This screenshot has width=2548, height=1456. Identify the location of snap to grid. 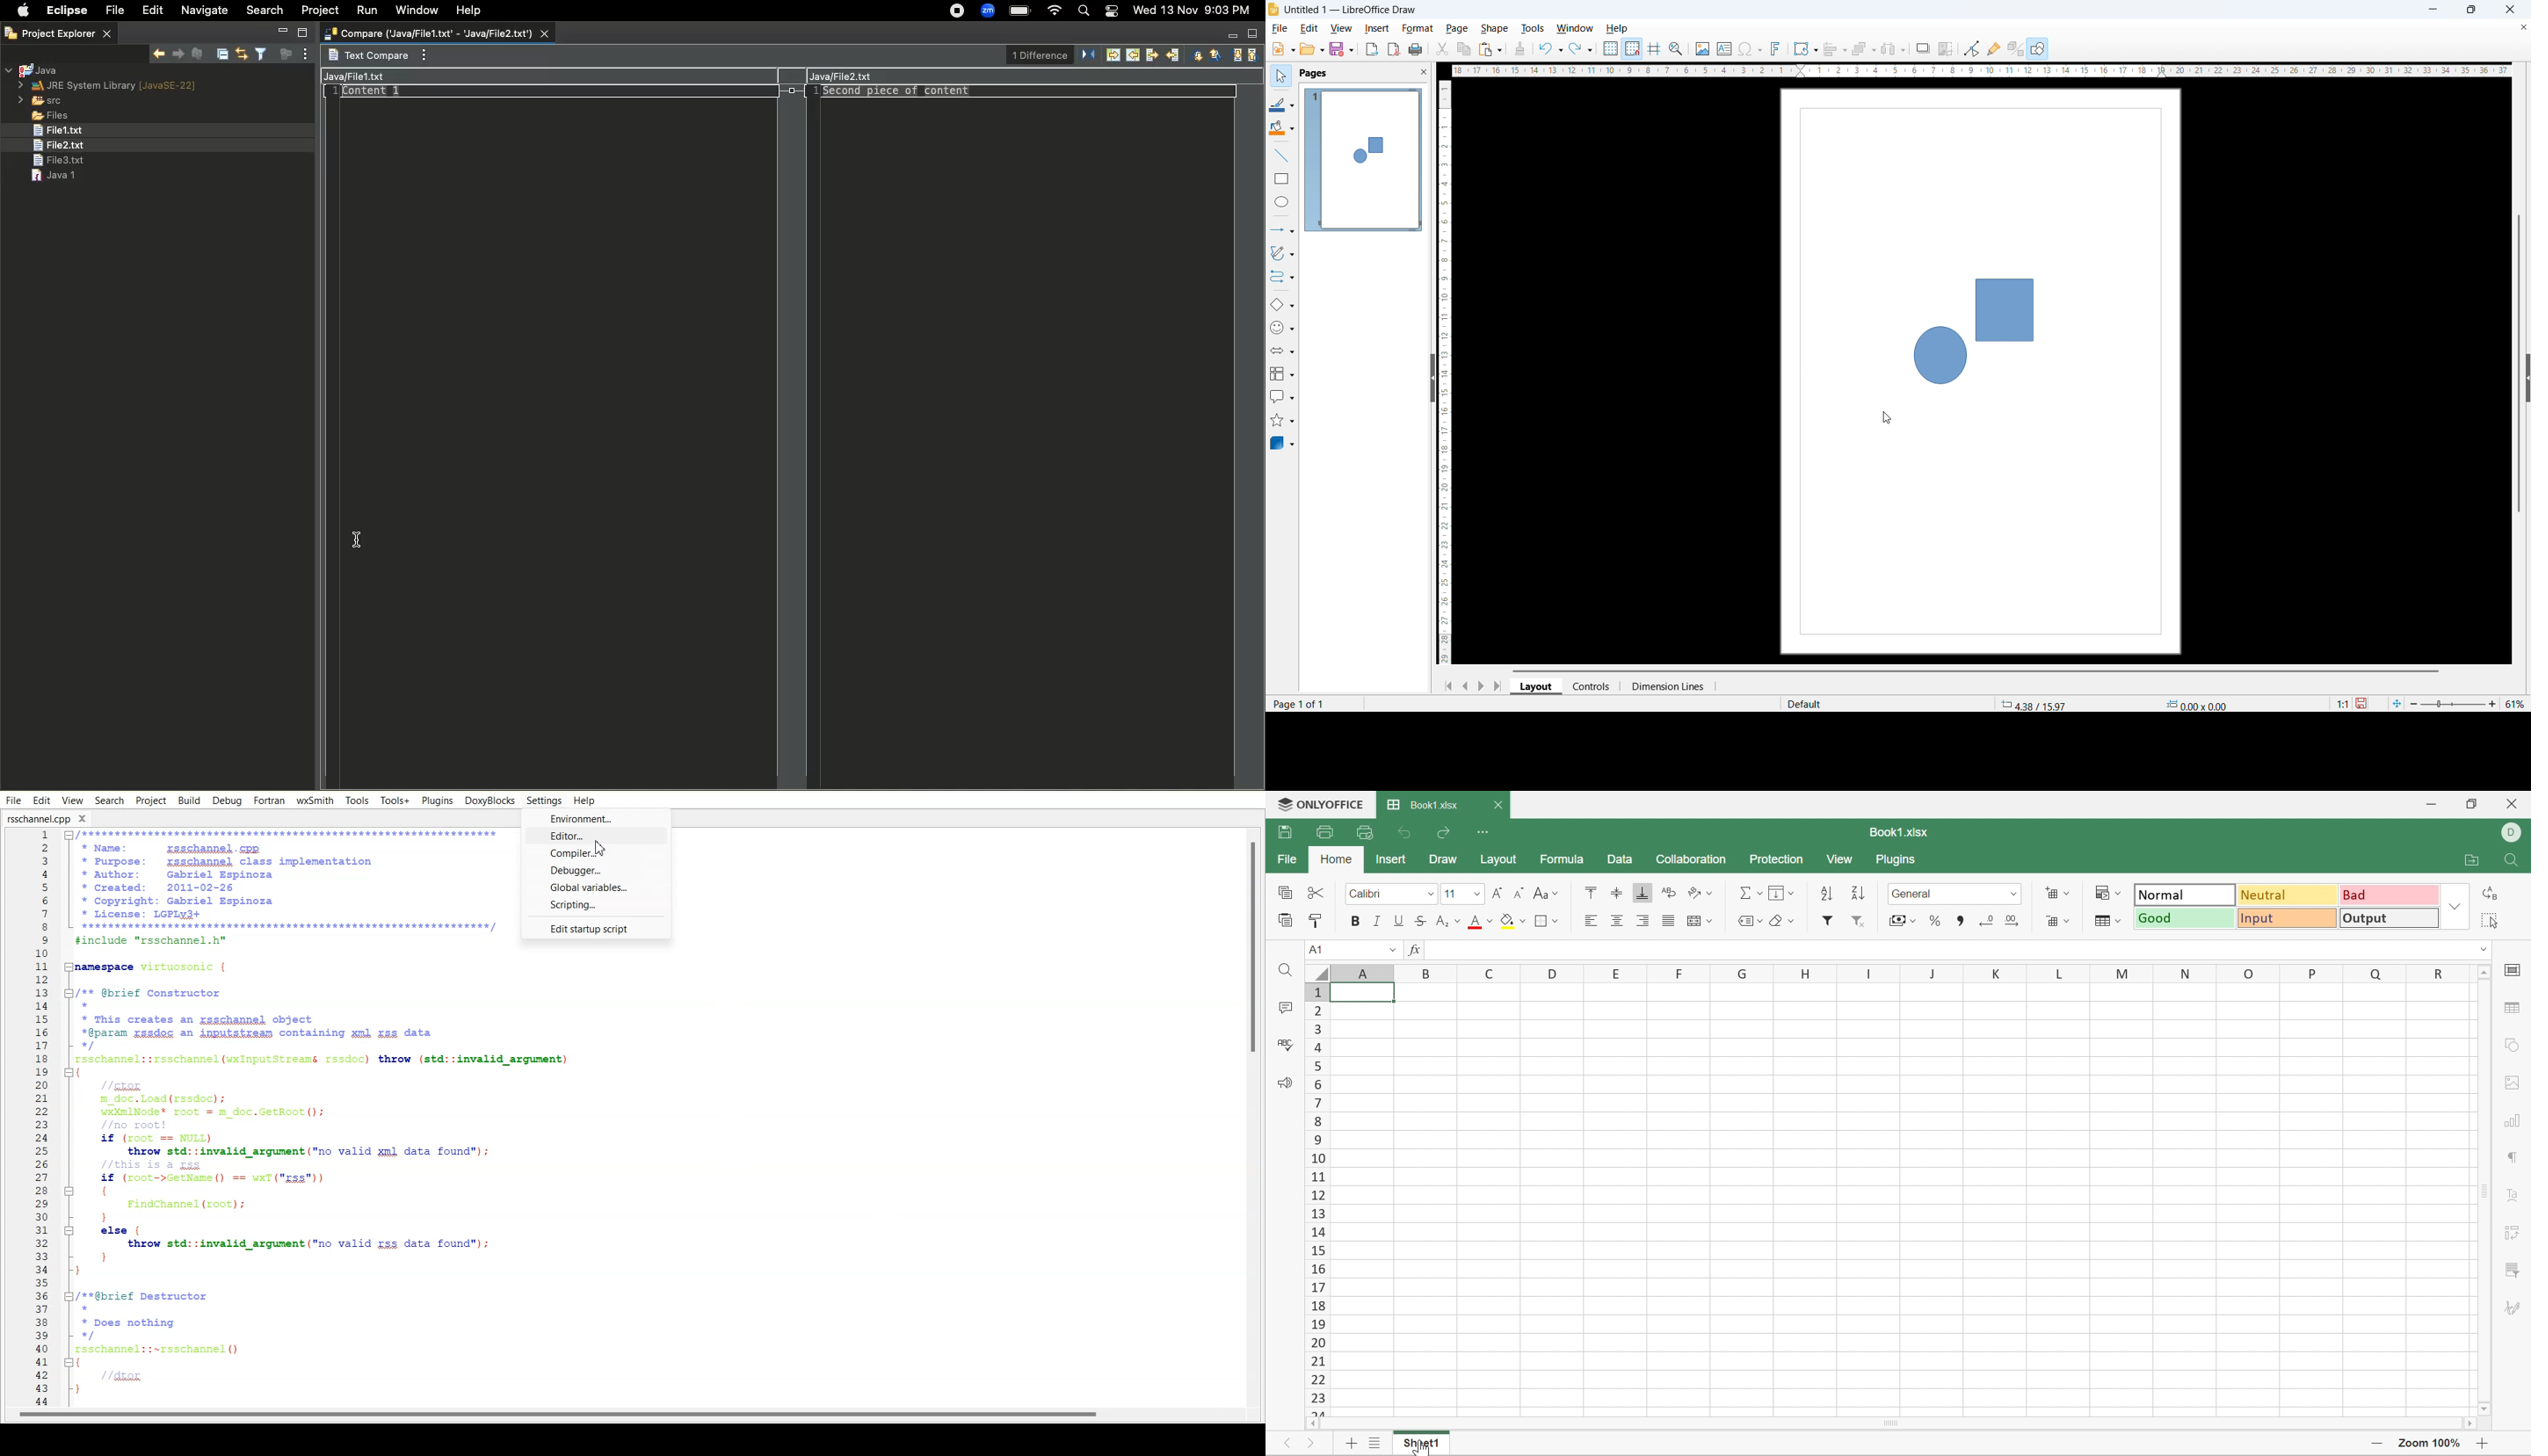
(1633, 48).